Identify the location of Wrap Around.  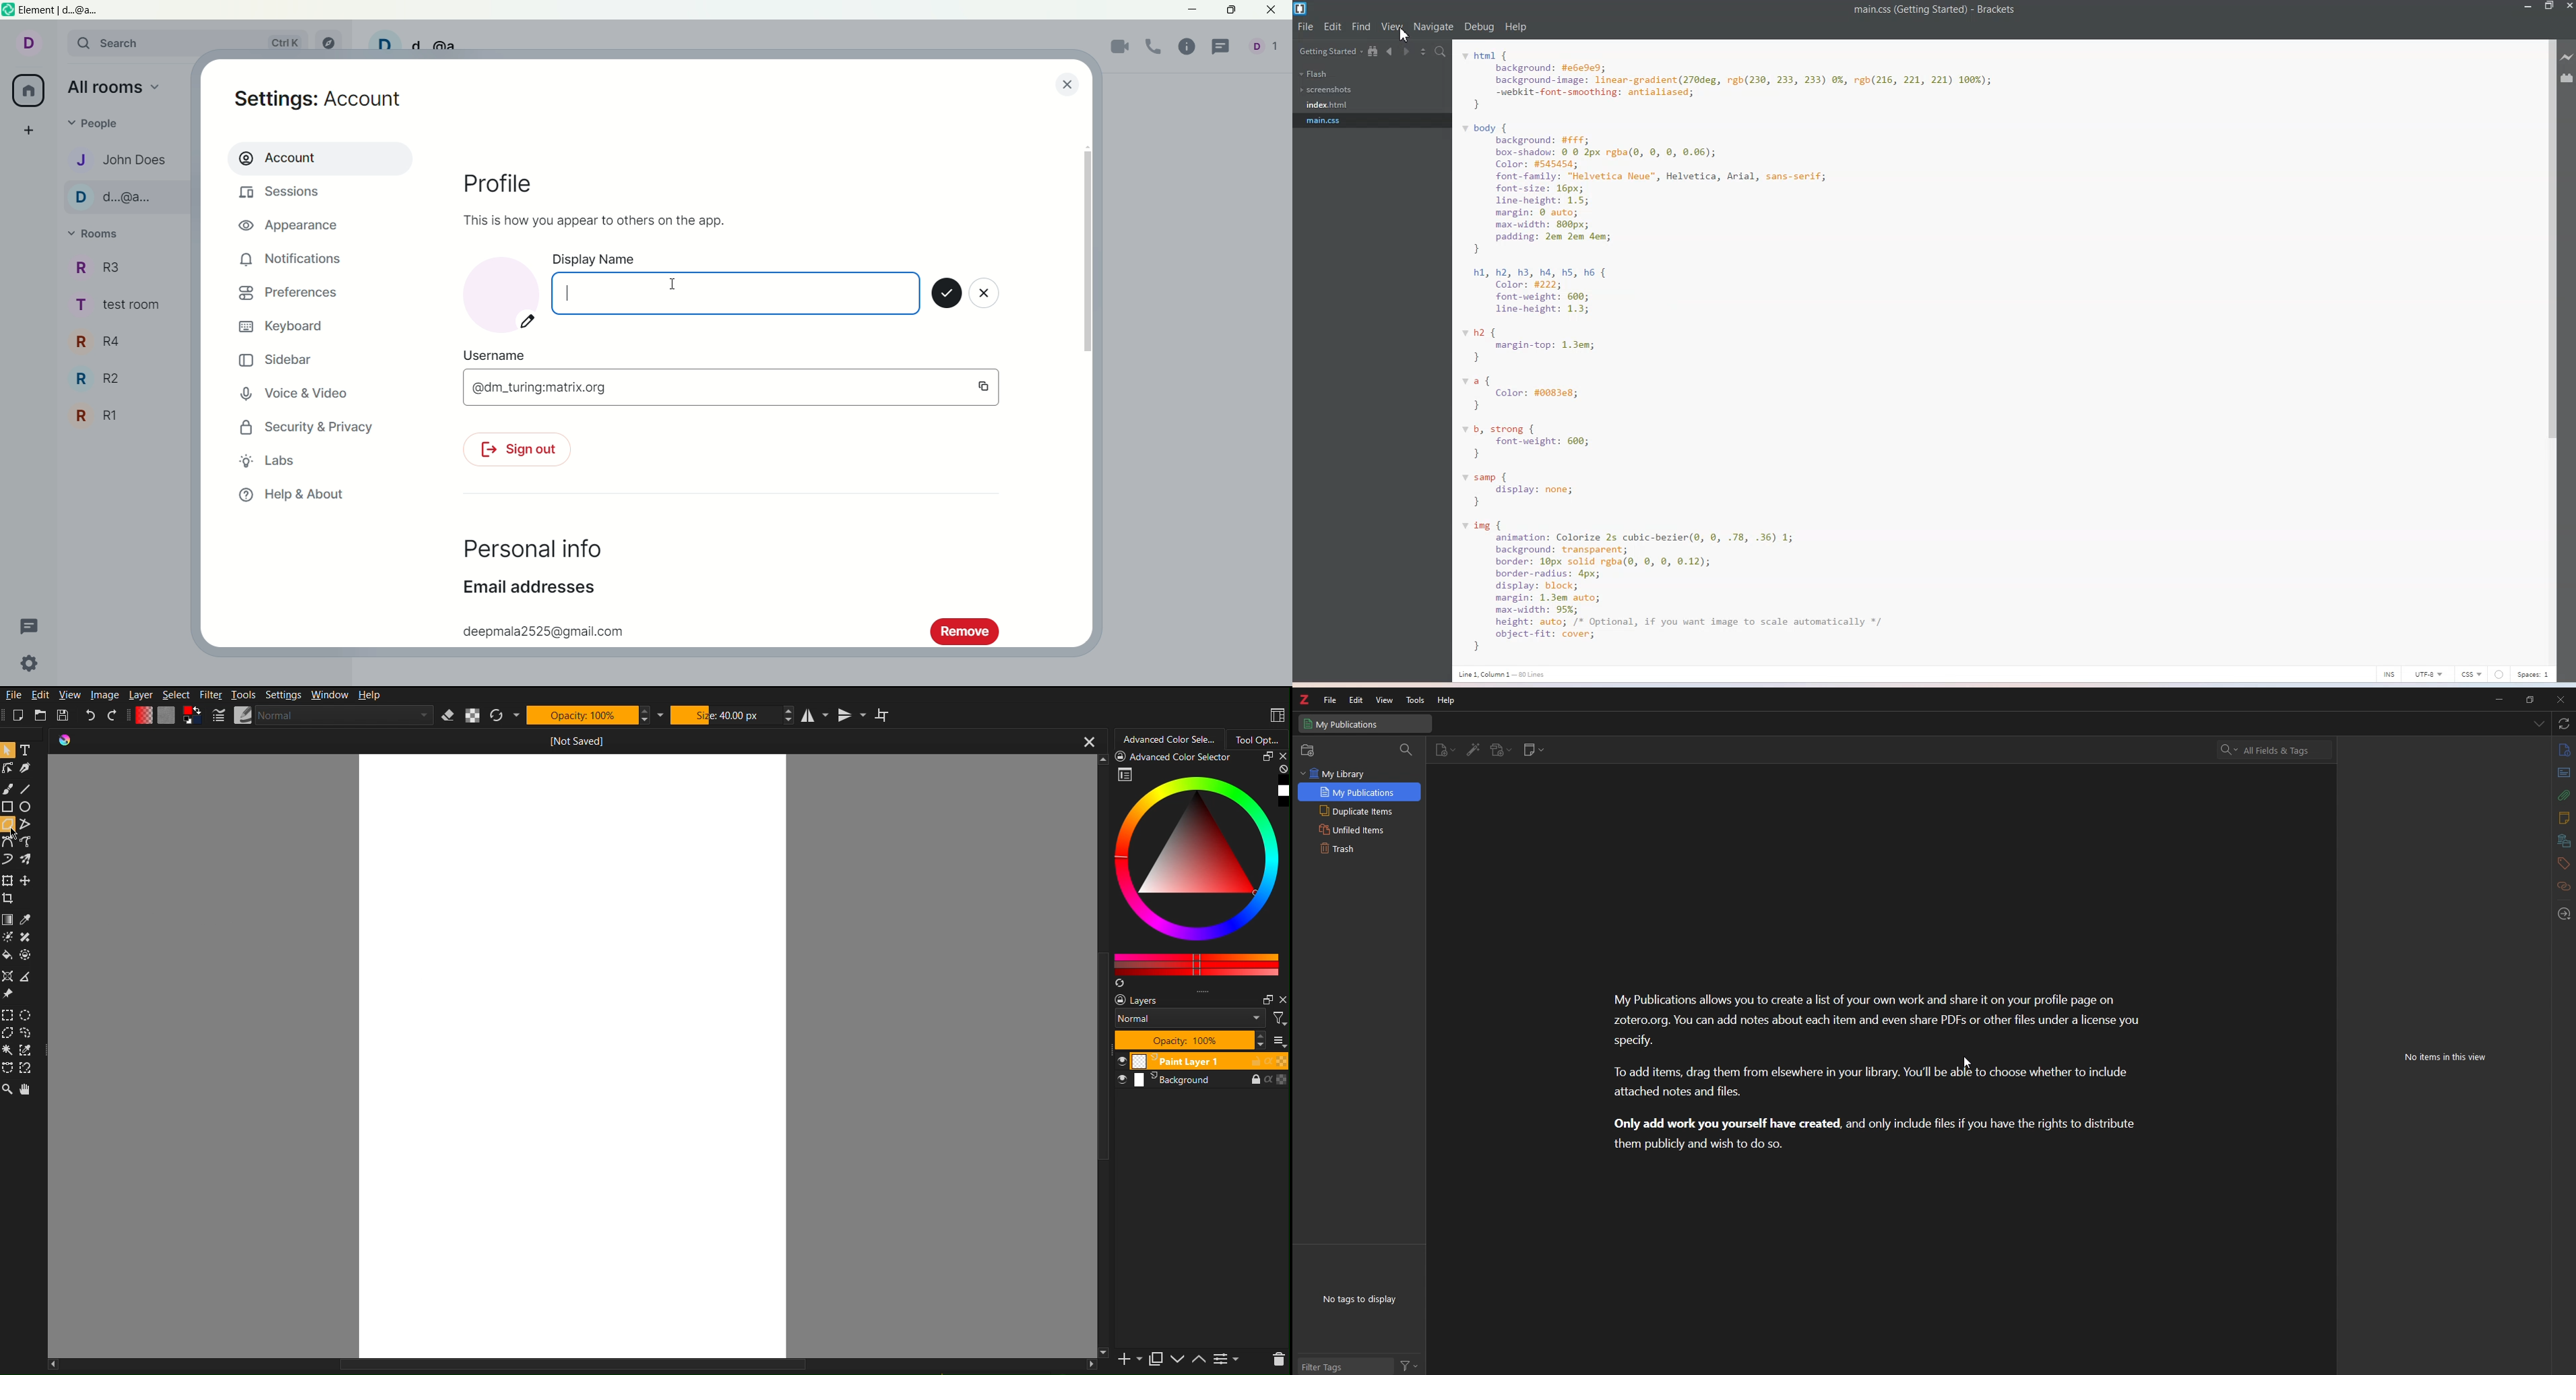
(885, 716).